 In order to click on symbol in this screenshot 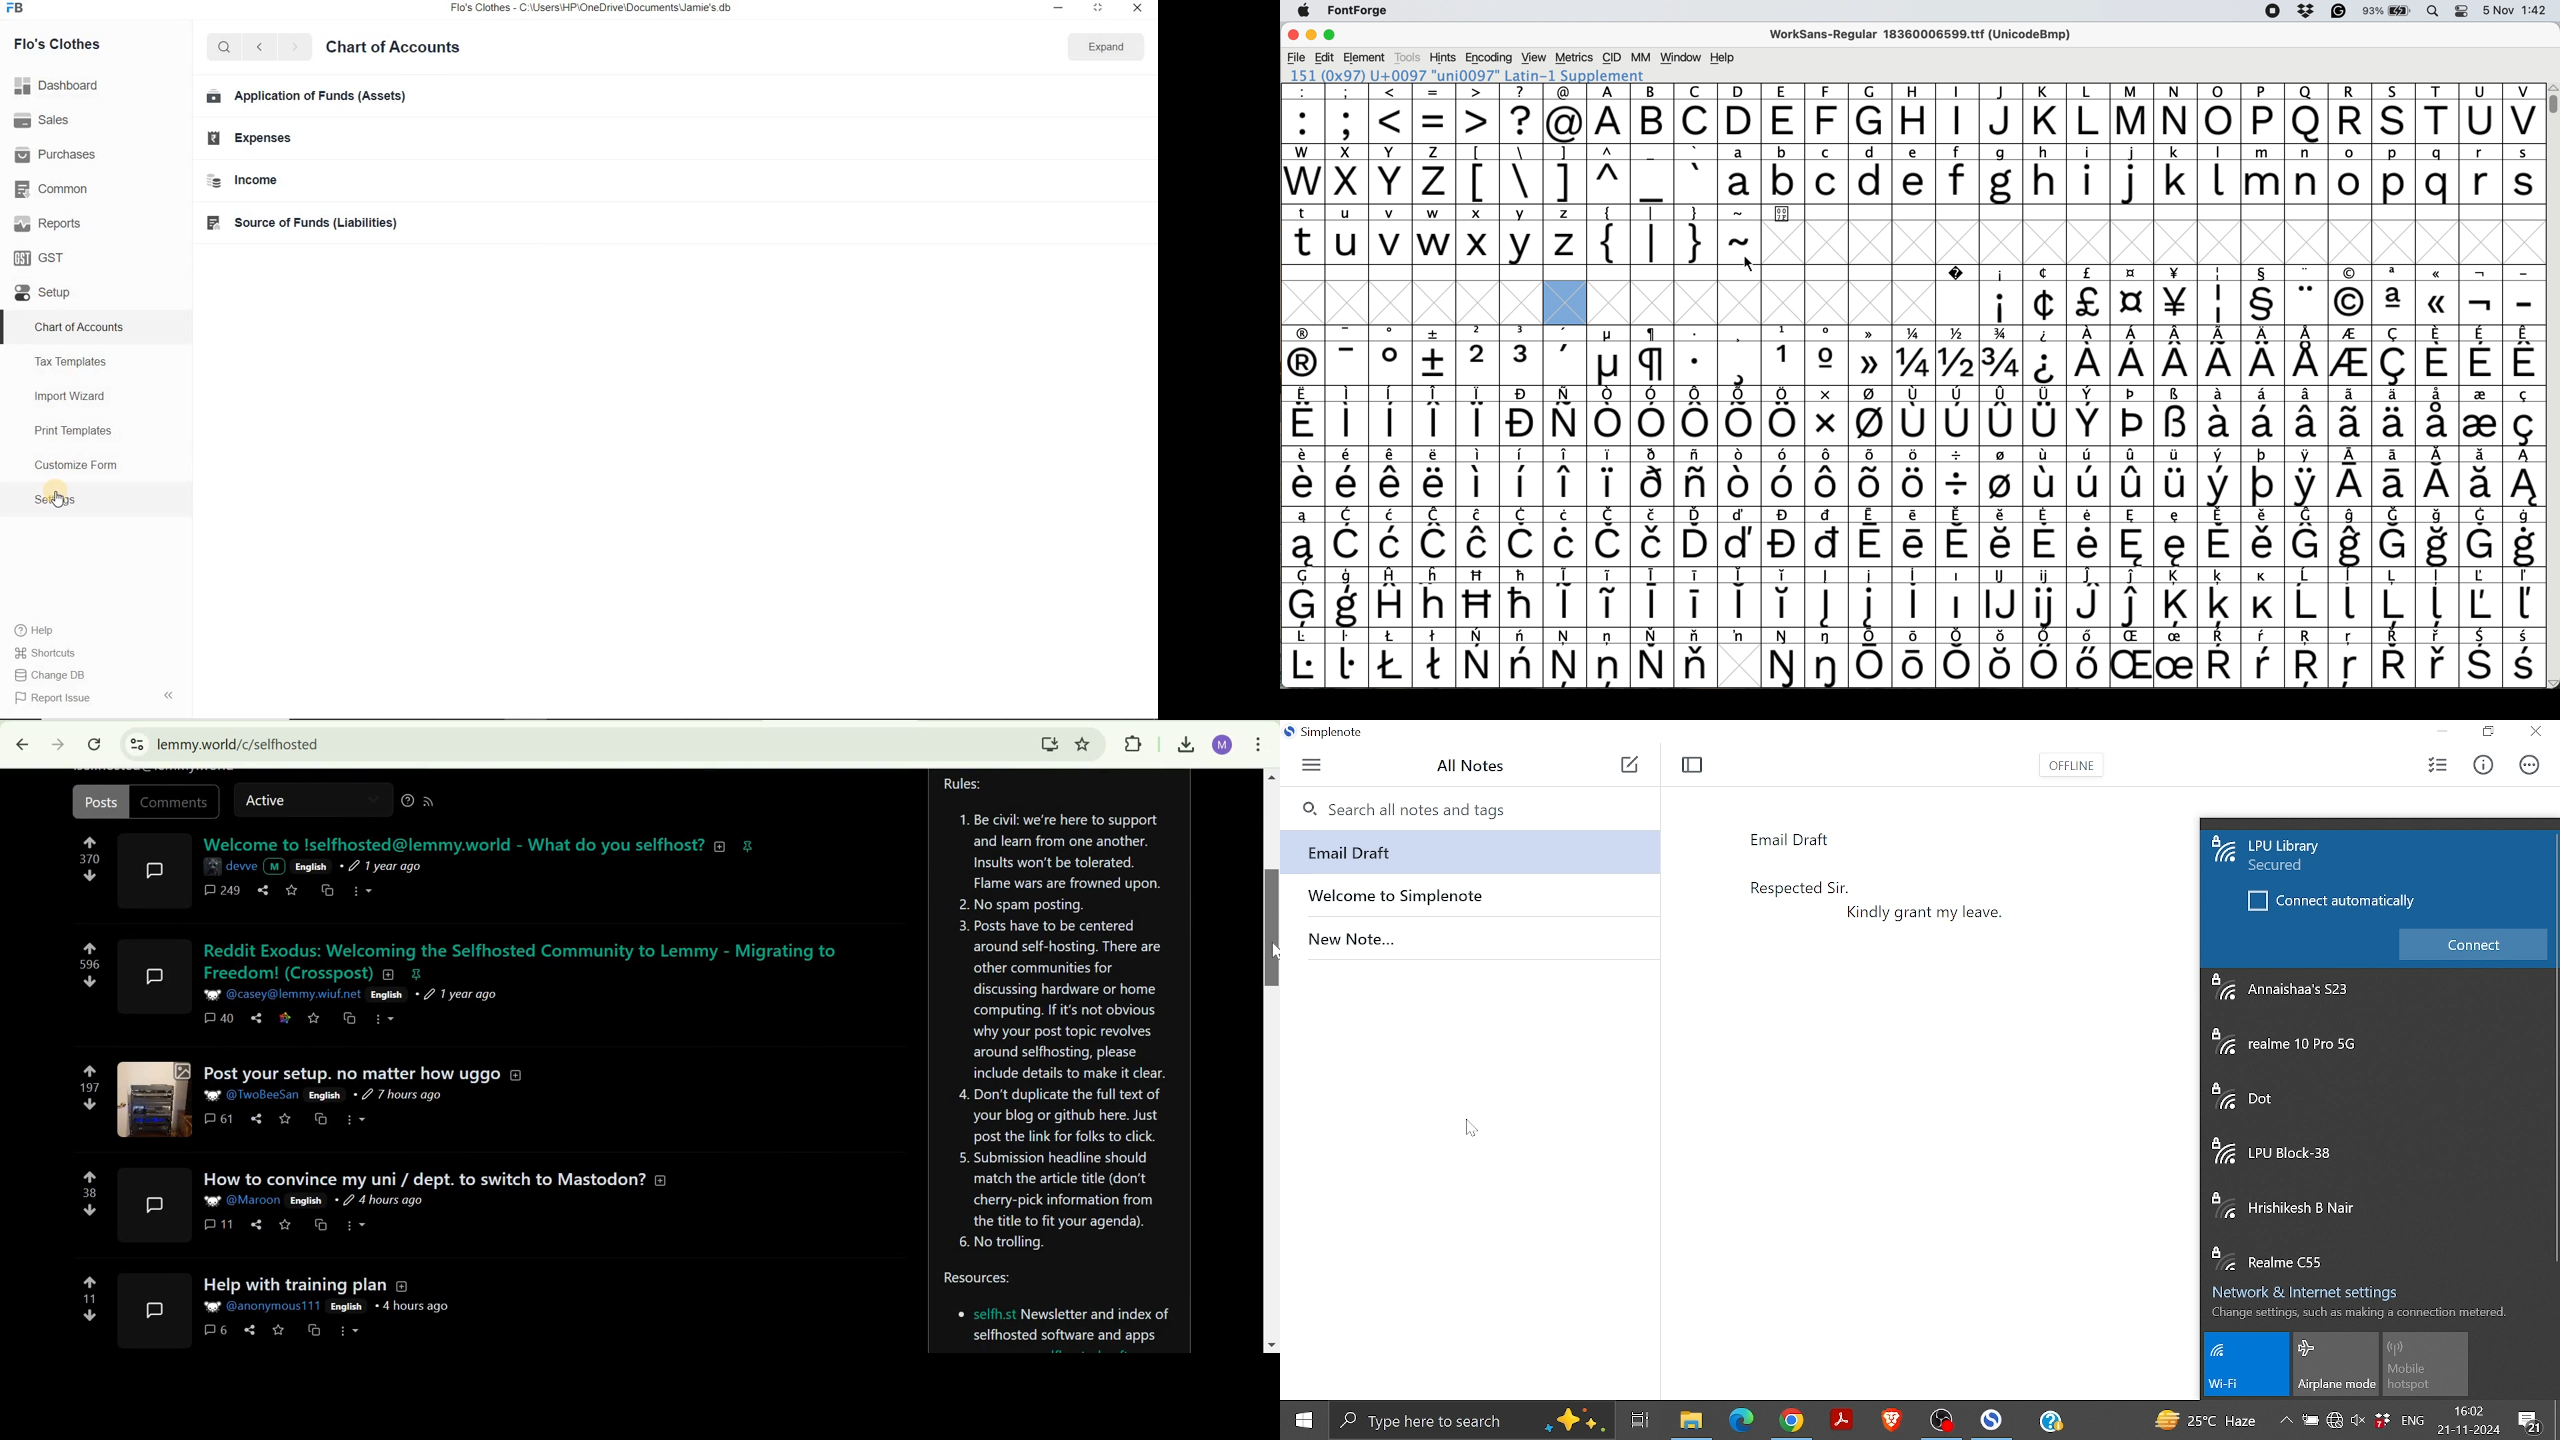, I will do `click(2396, 356)`.